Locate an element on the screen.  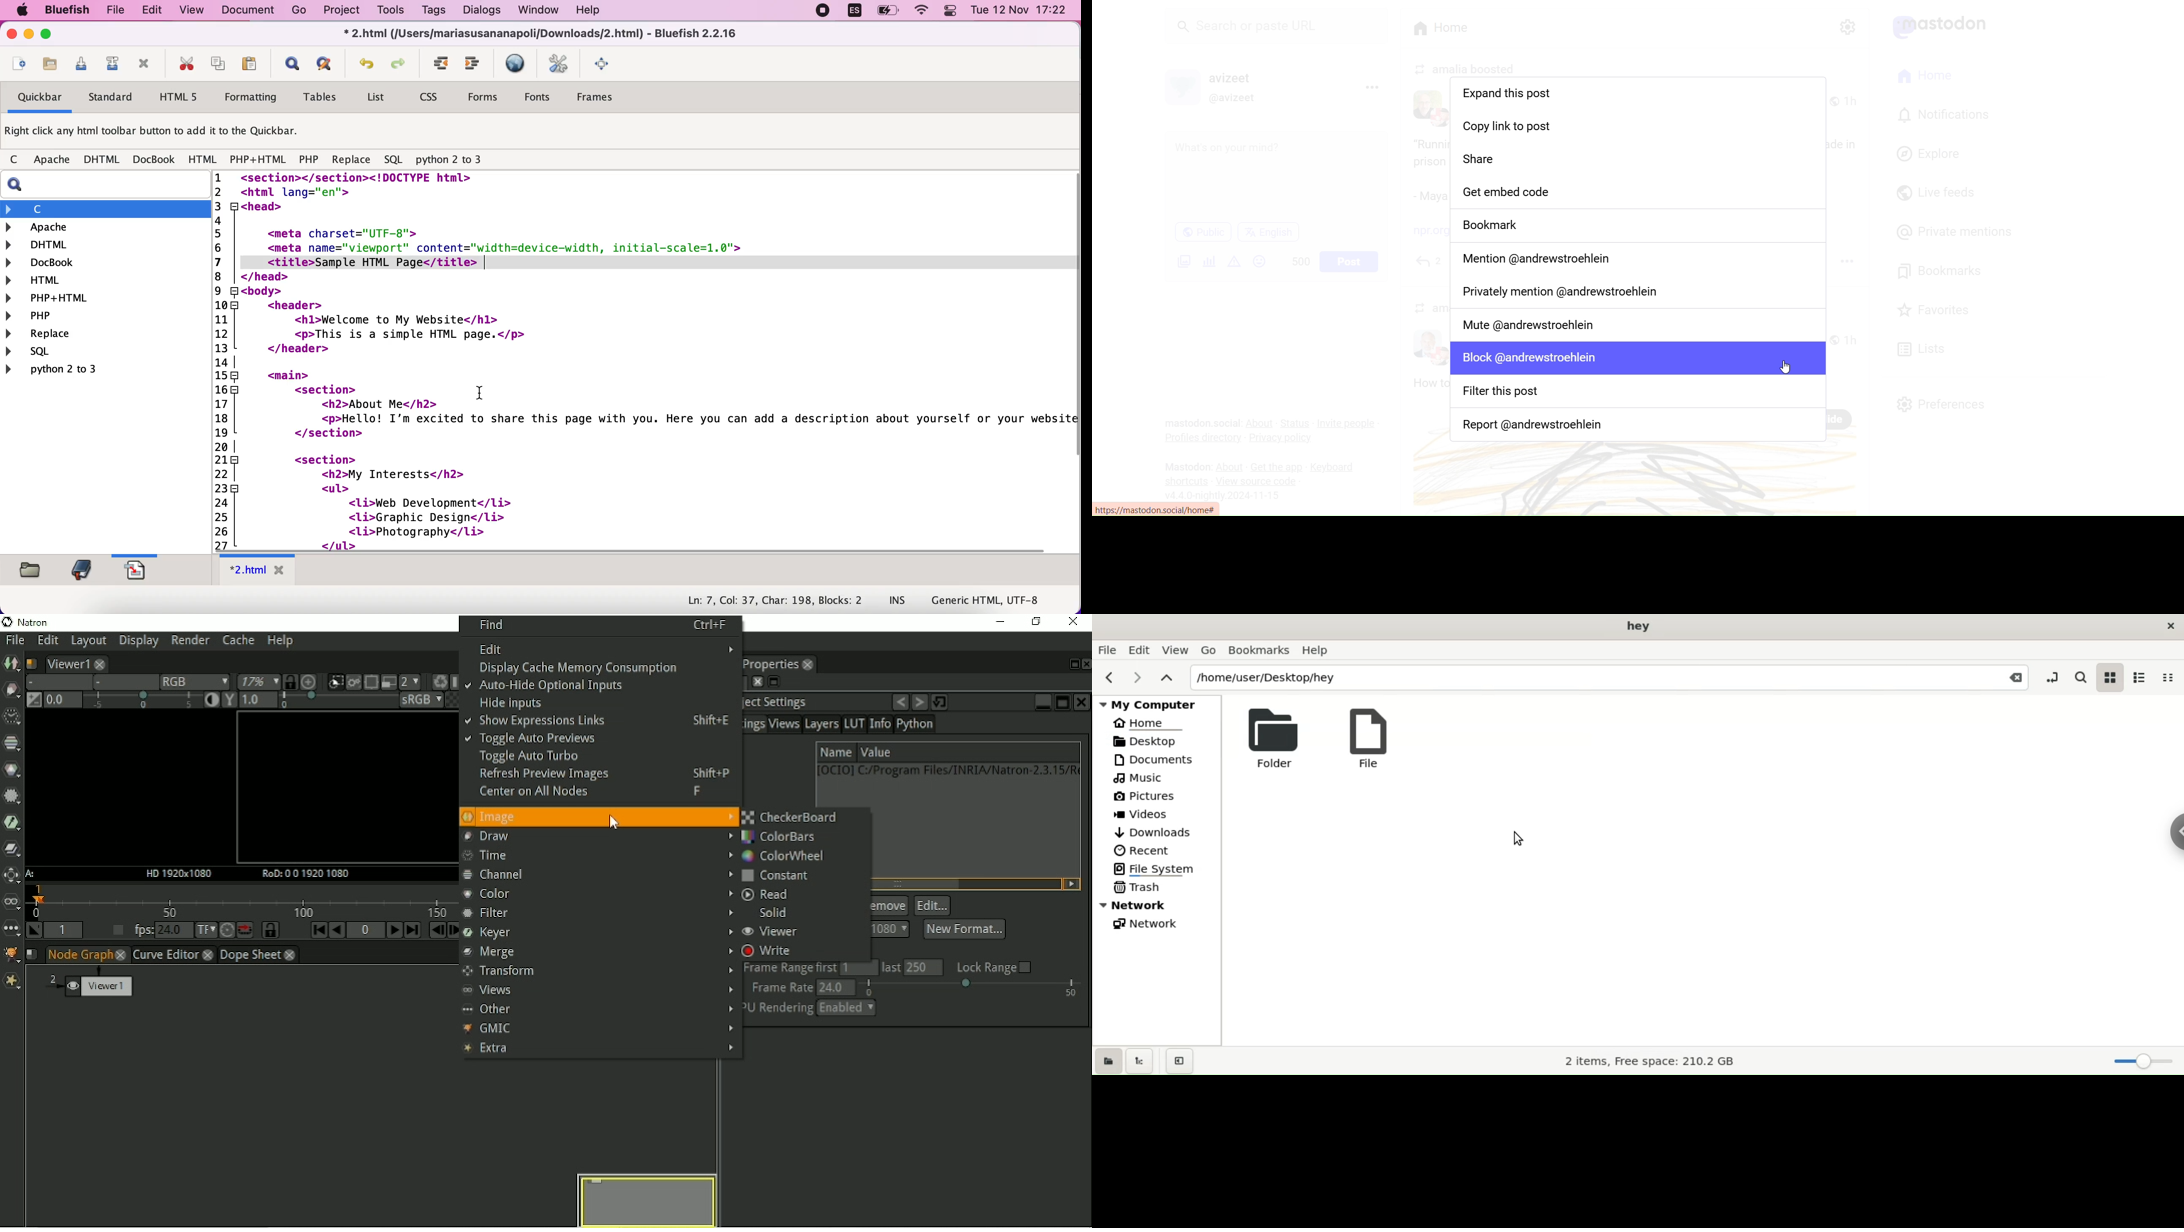
Expand this post is located at coordinates (1633, 93).